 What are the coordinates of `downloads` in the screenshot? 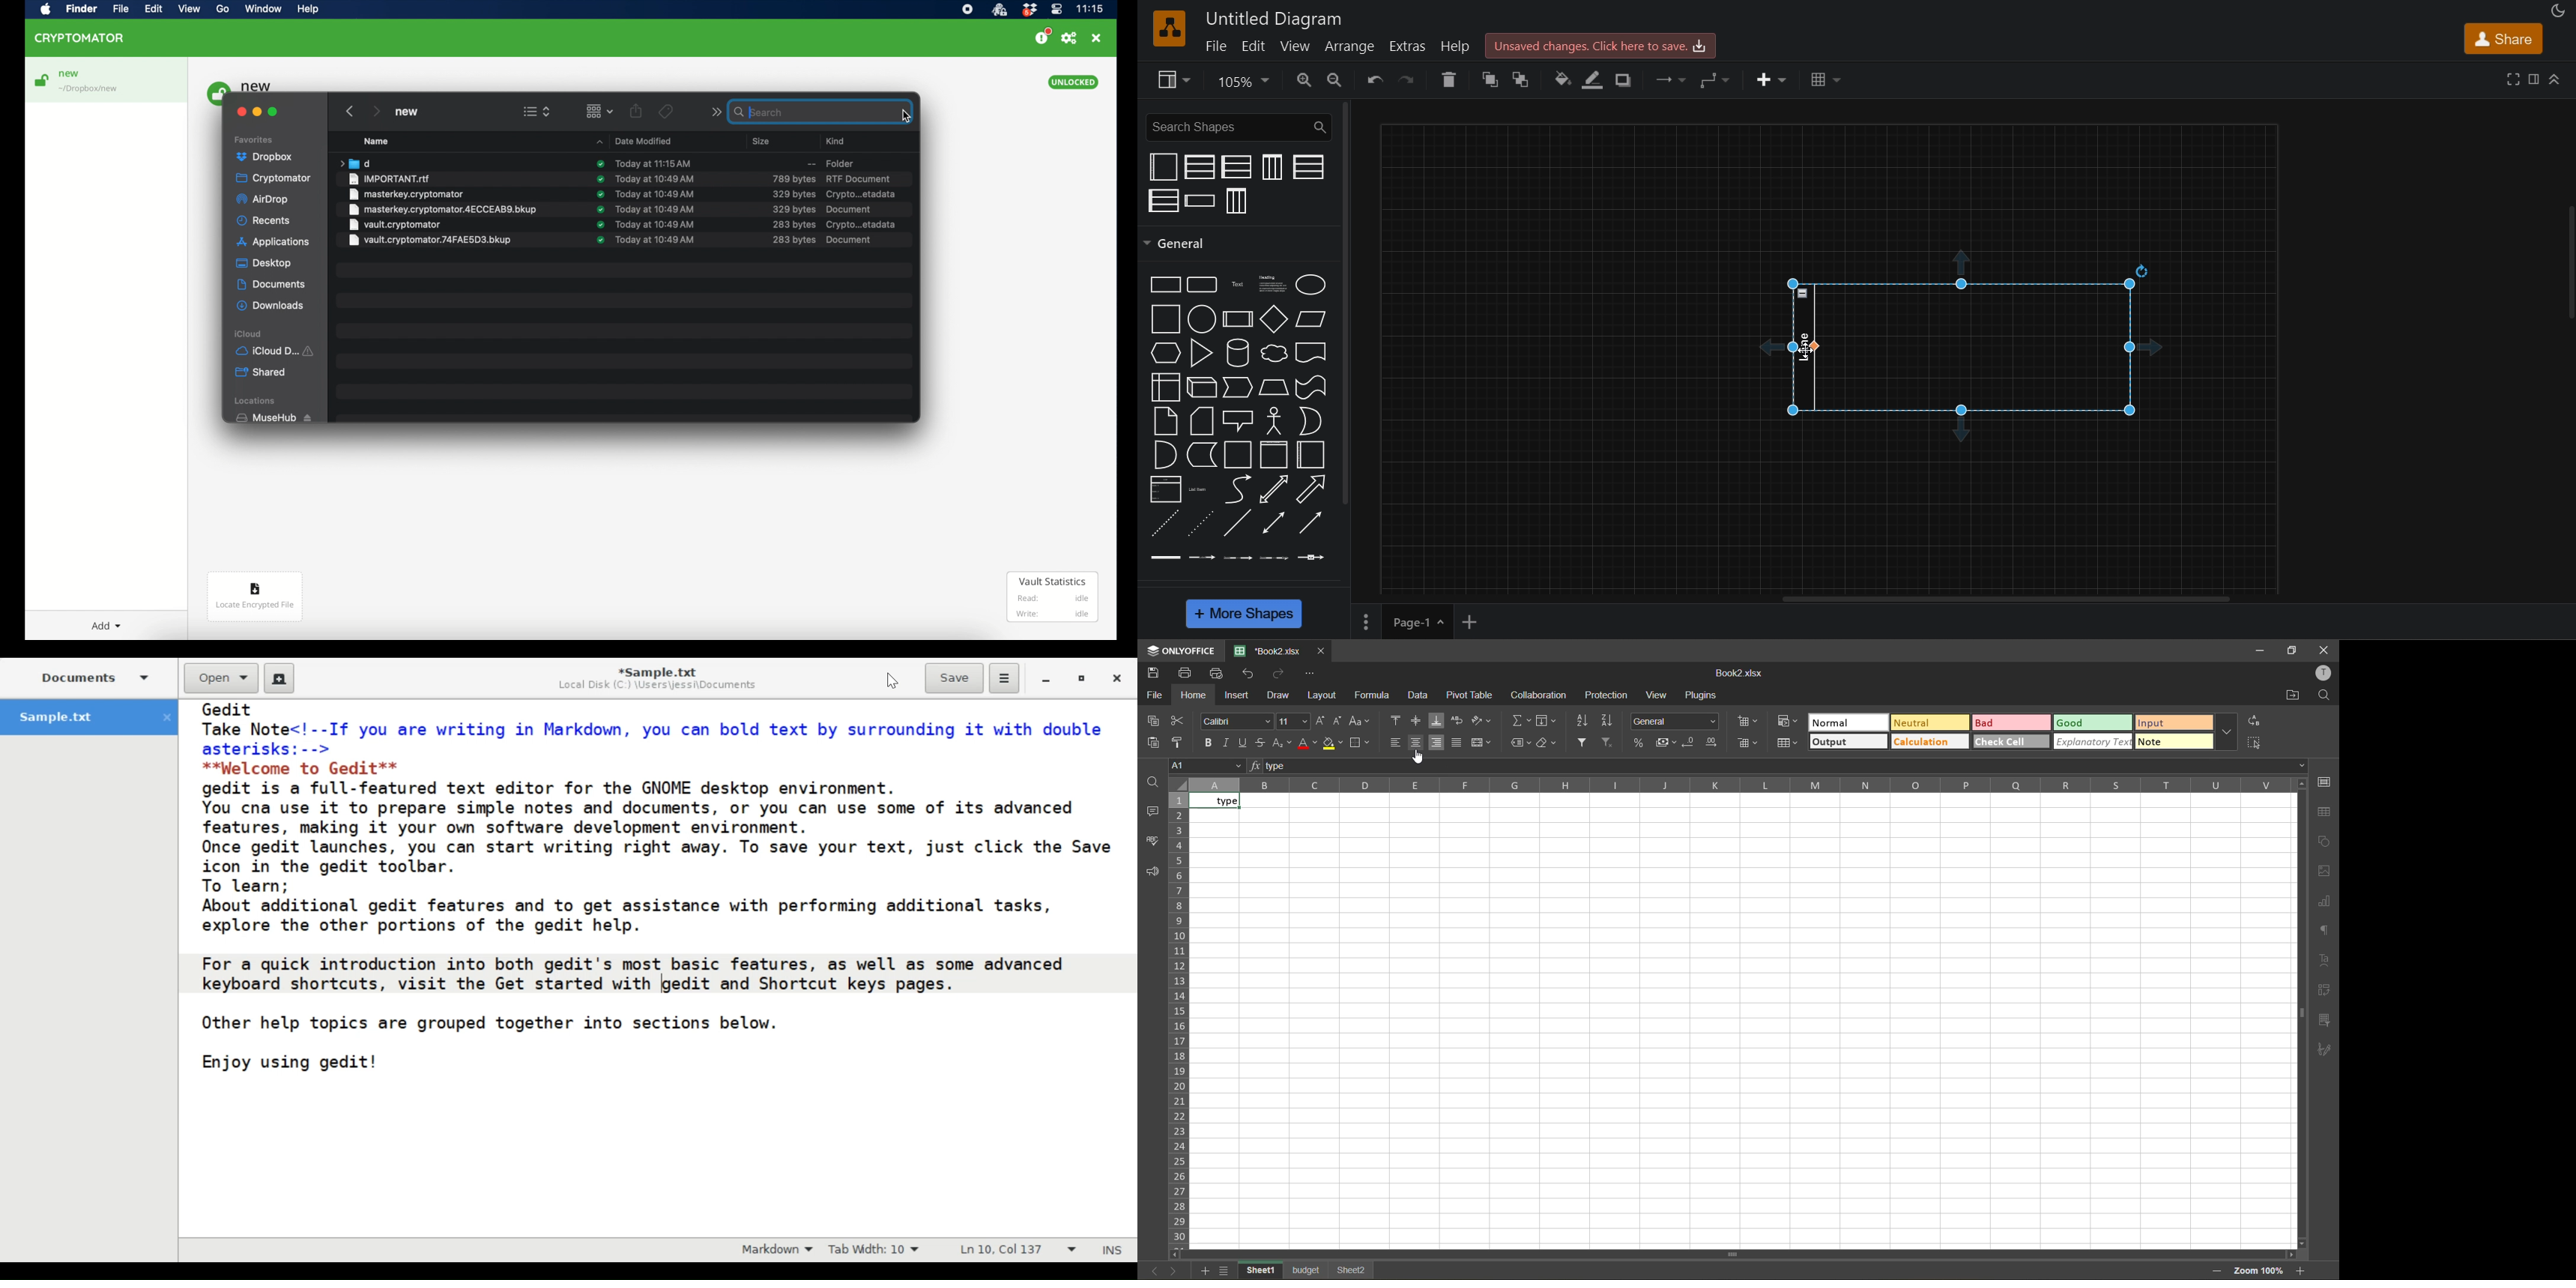 It's located at (270, 306).